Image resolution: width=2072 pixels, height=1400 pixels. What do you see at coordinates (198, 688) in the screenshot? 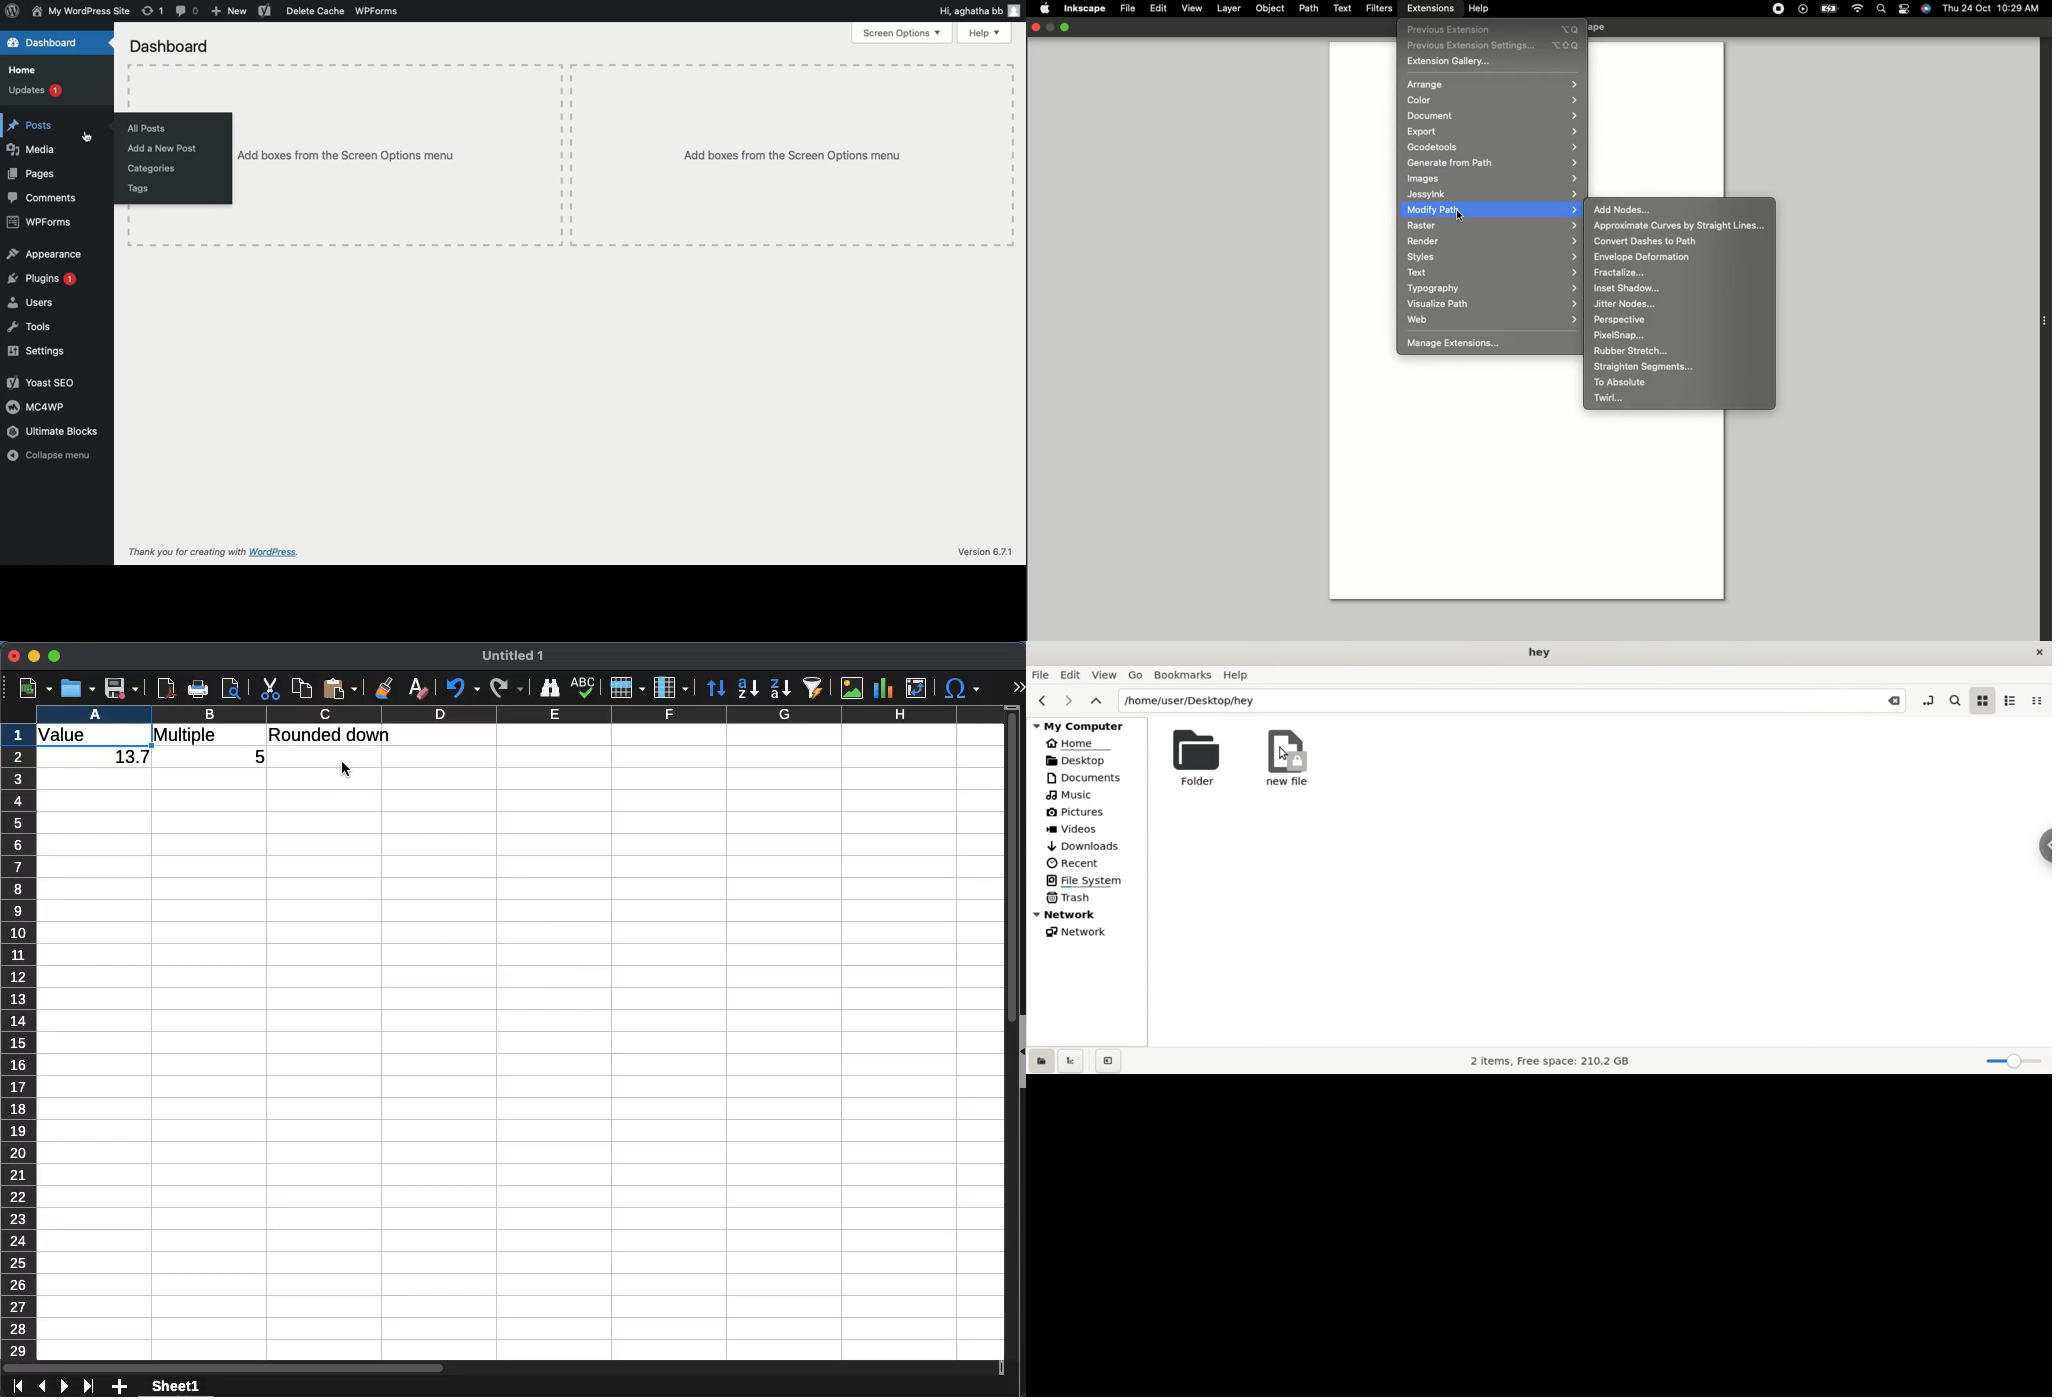
I see `print` at bounding box center [198, 688].